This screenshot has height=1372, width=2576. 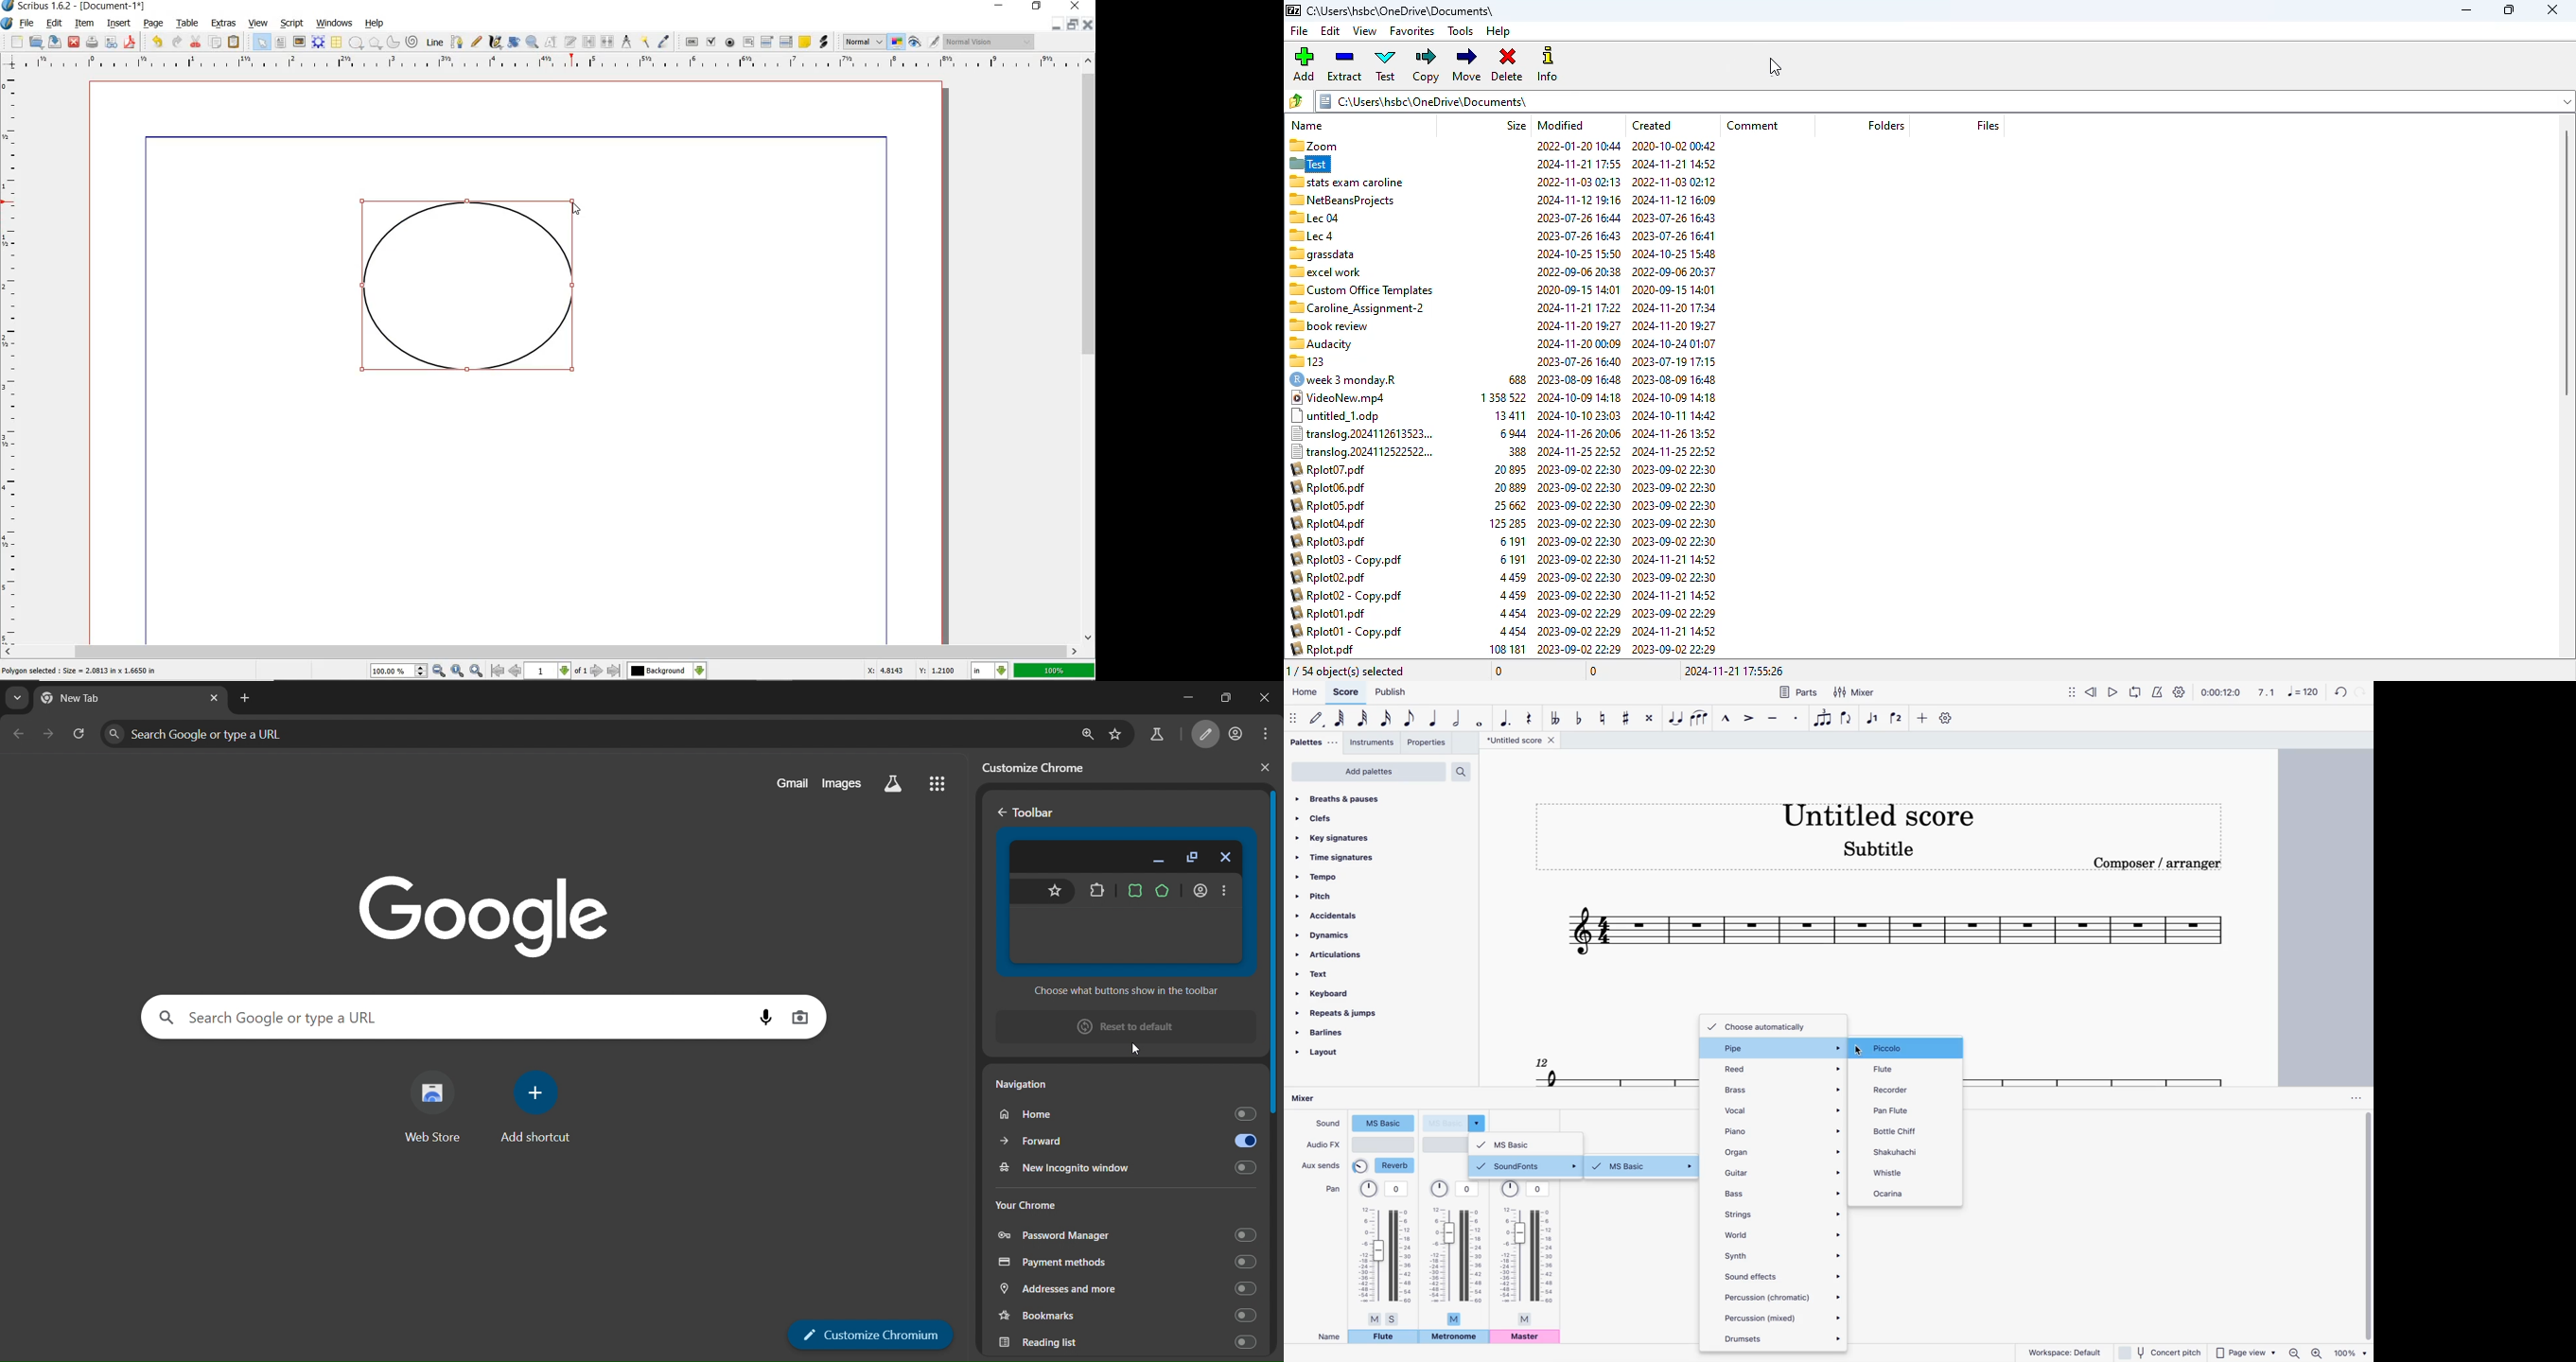 I want to click on pan, so click(x=1386, y=1252).